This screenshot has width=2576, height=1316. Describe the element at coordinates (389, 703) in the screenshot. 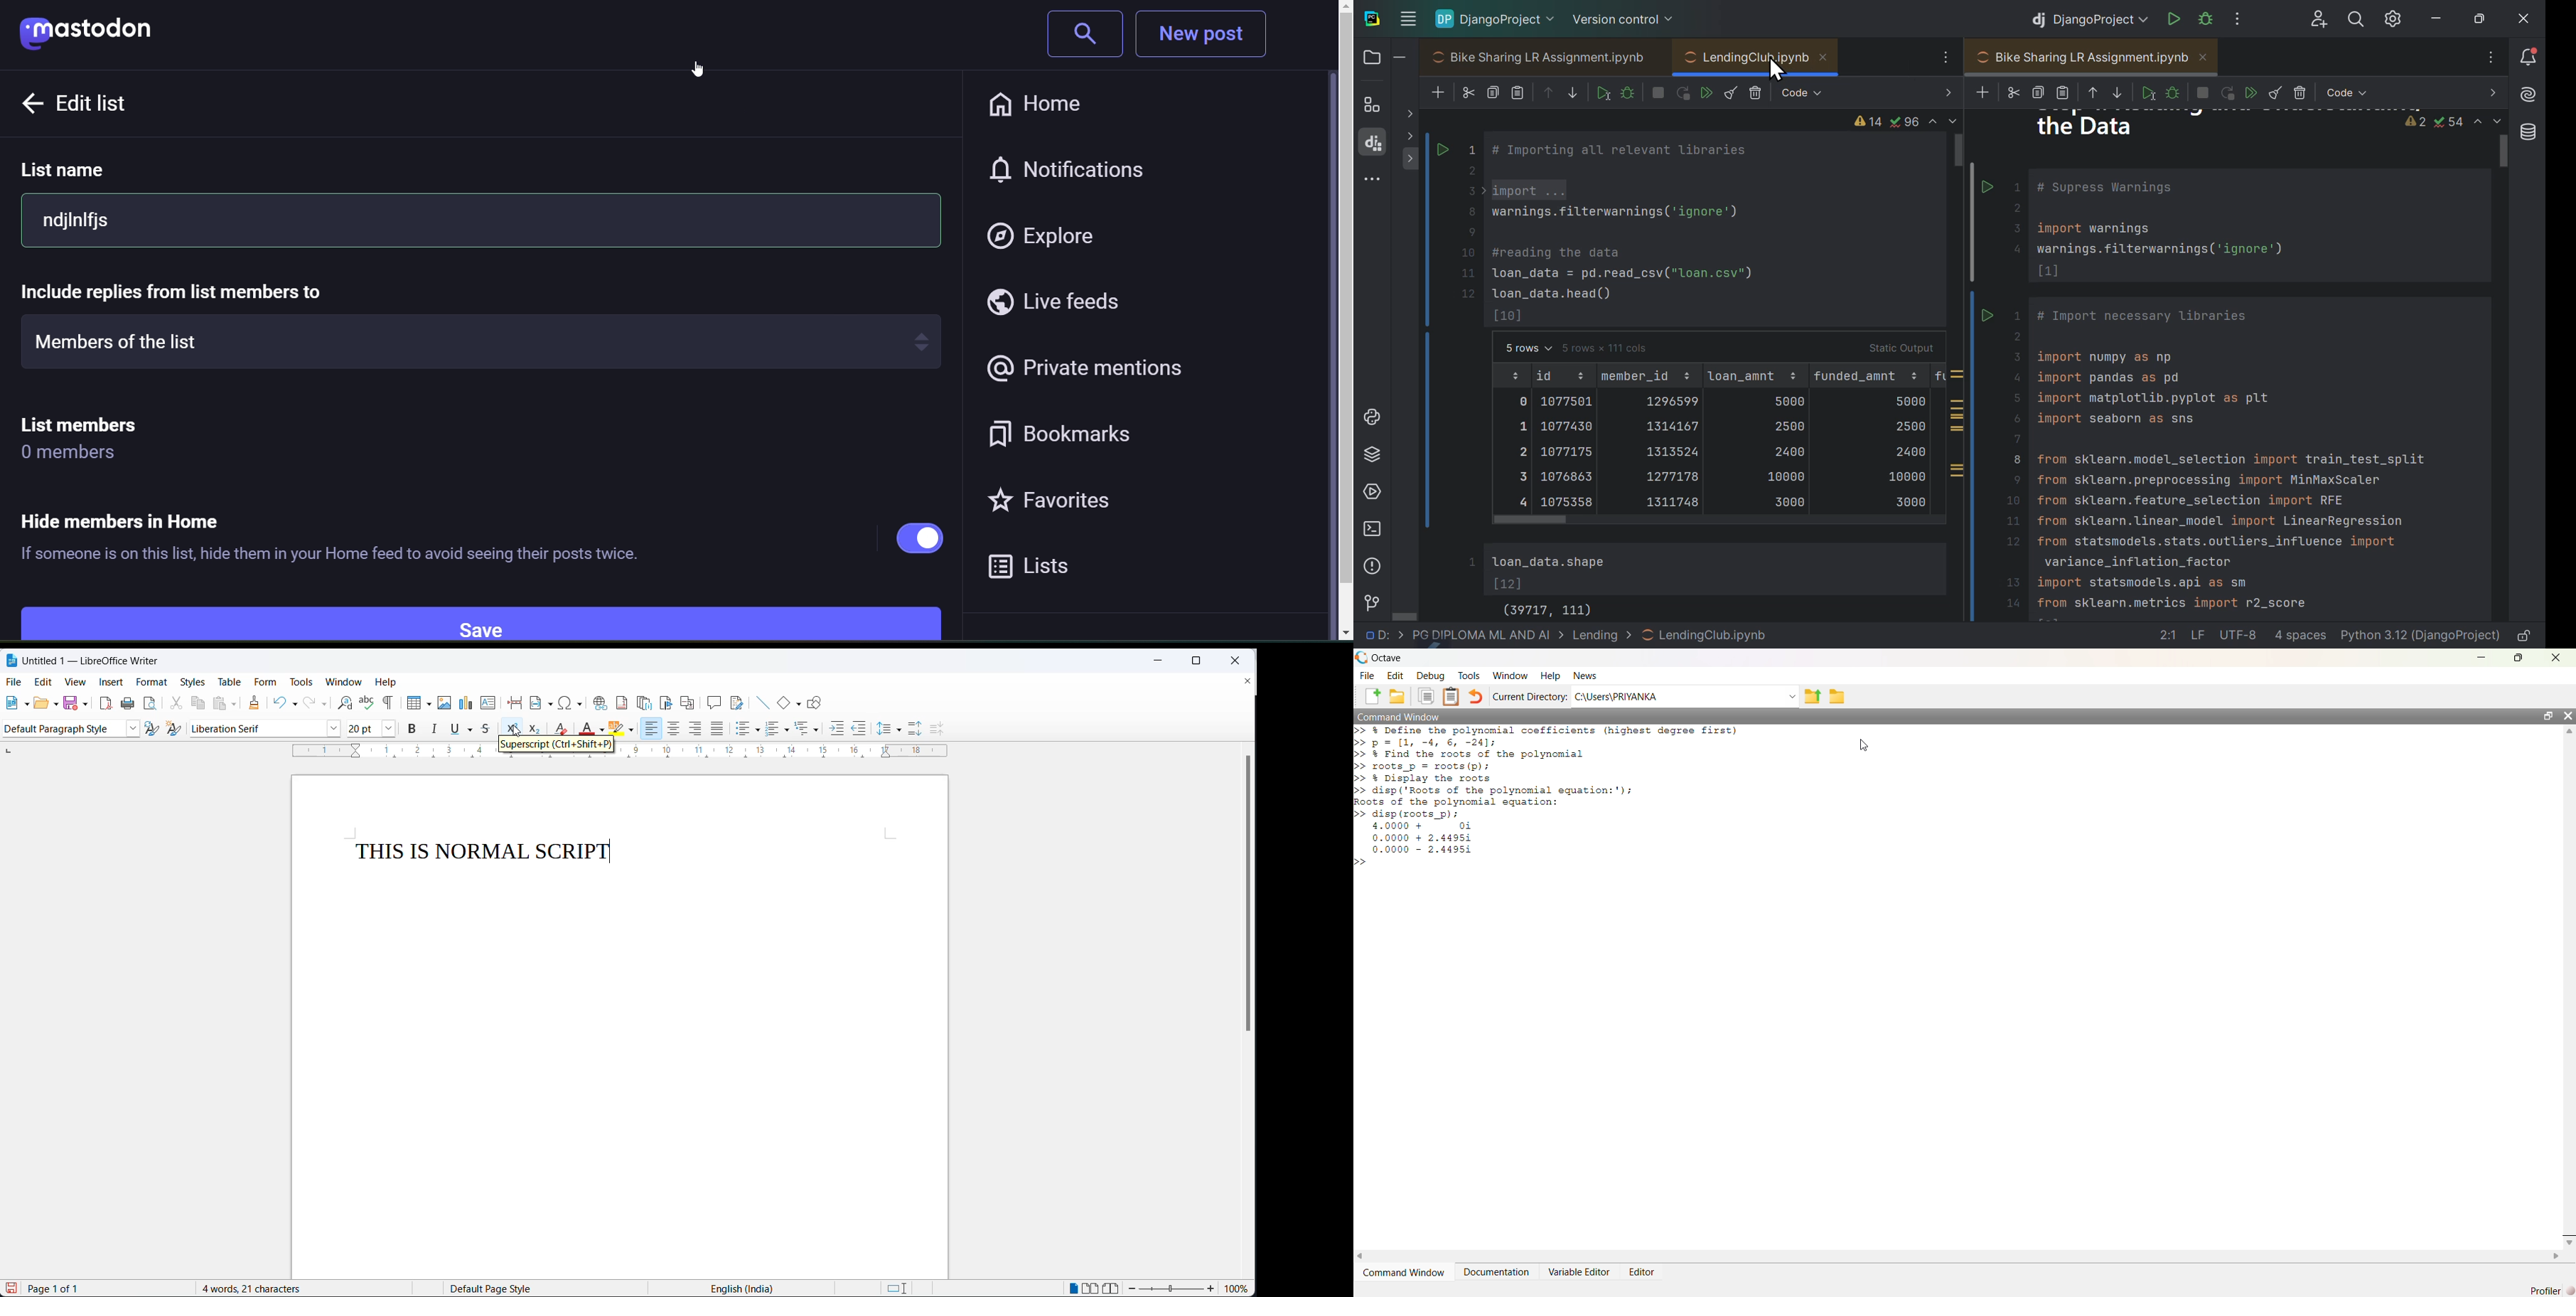

I see `toggle formatting marks` at that location.